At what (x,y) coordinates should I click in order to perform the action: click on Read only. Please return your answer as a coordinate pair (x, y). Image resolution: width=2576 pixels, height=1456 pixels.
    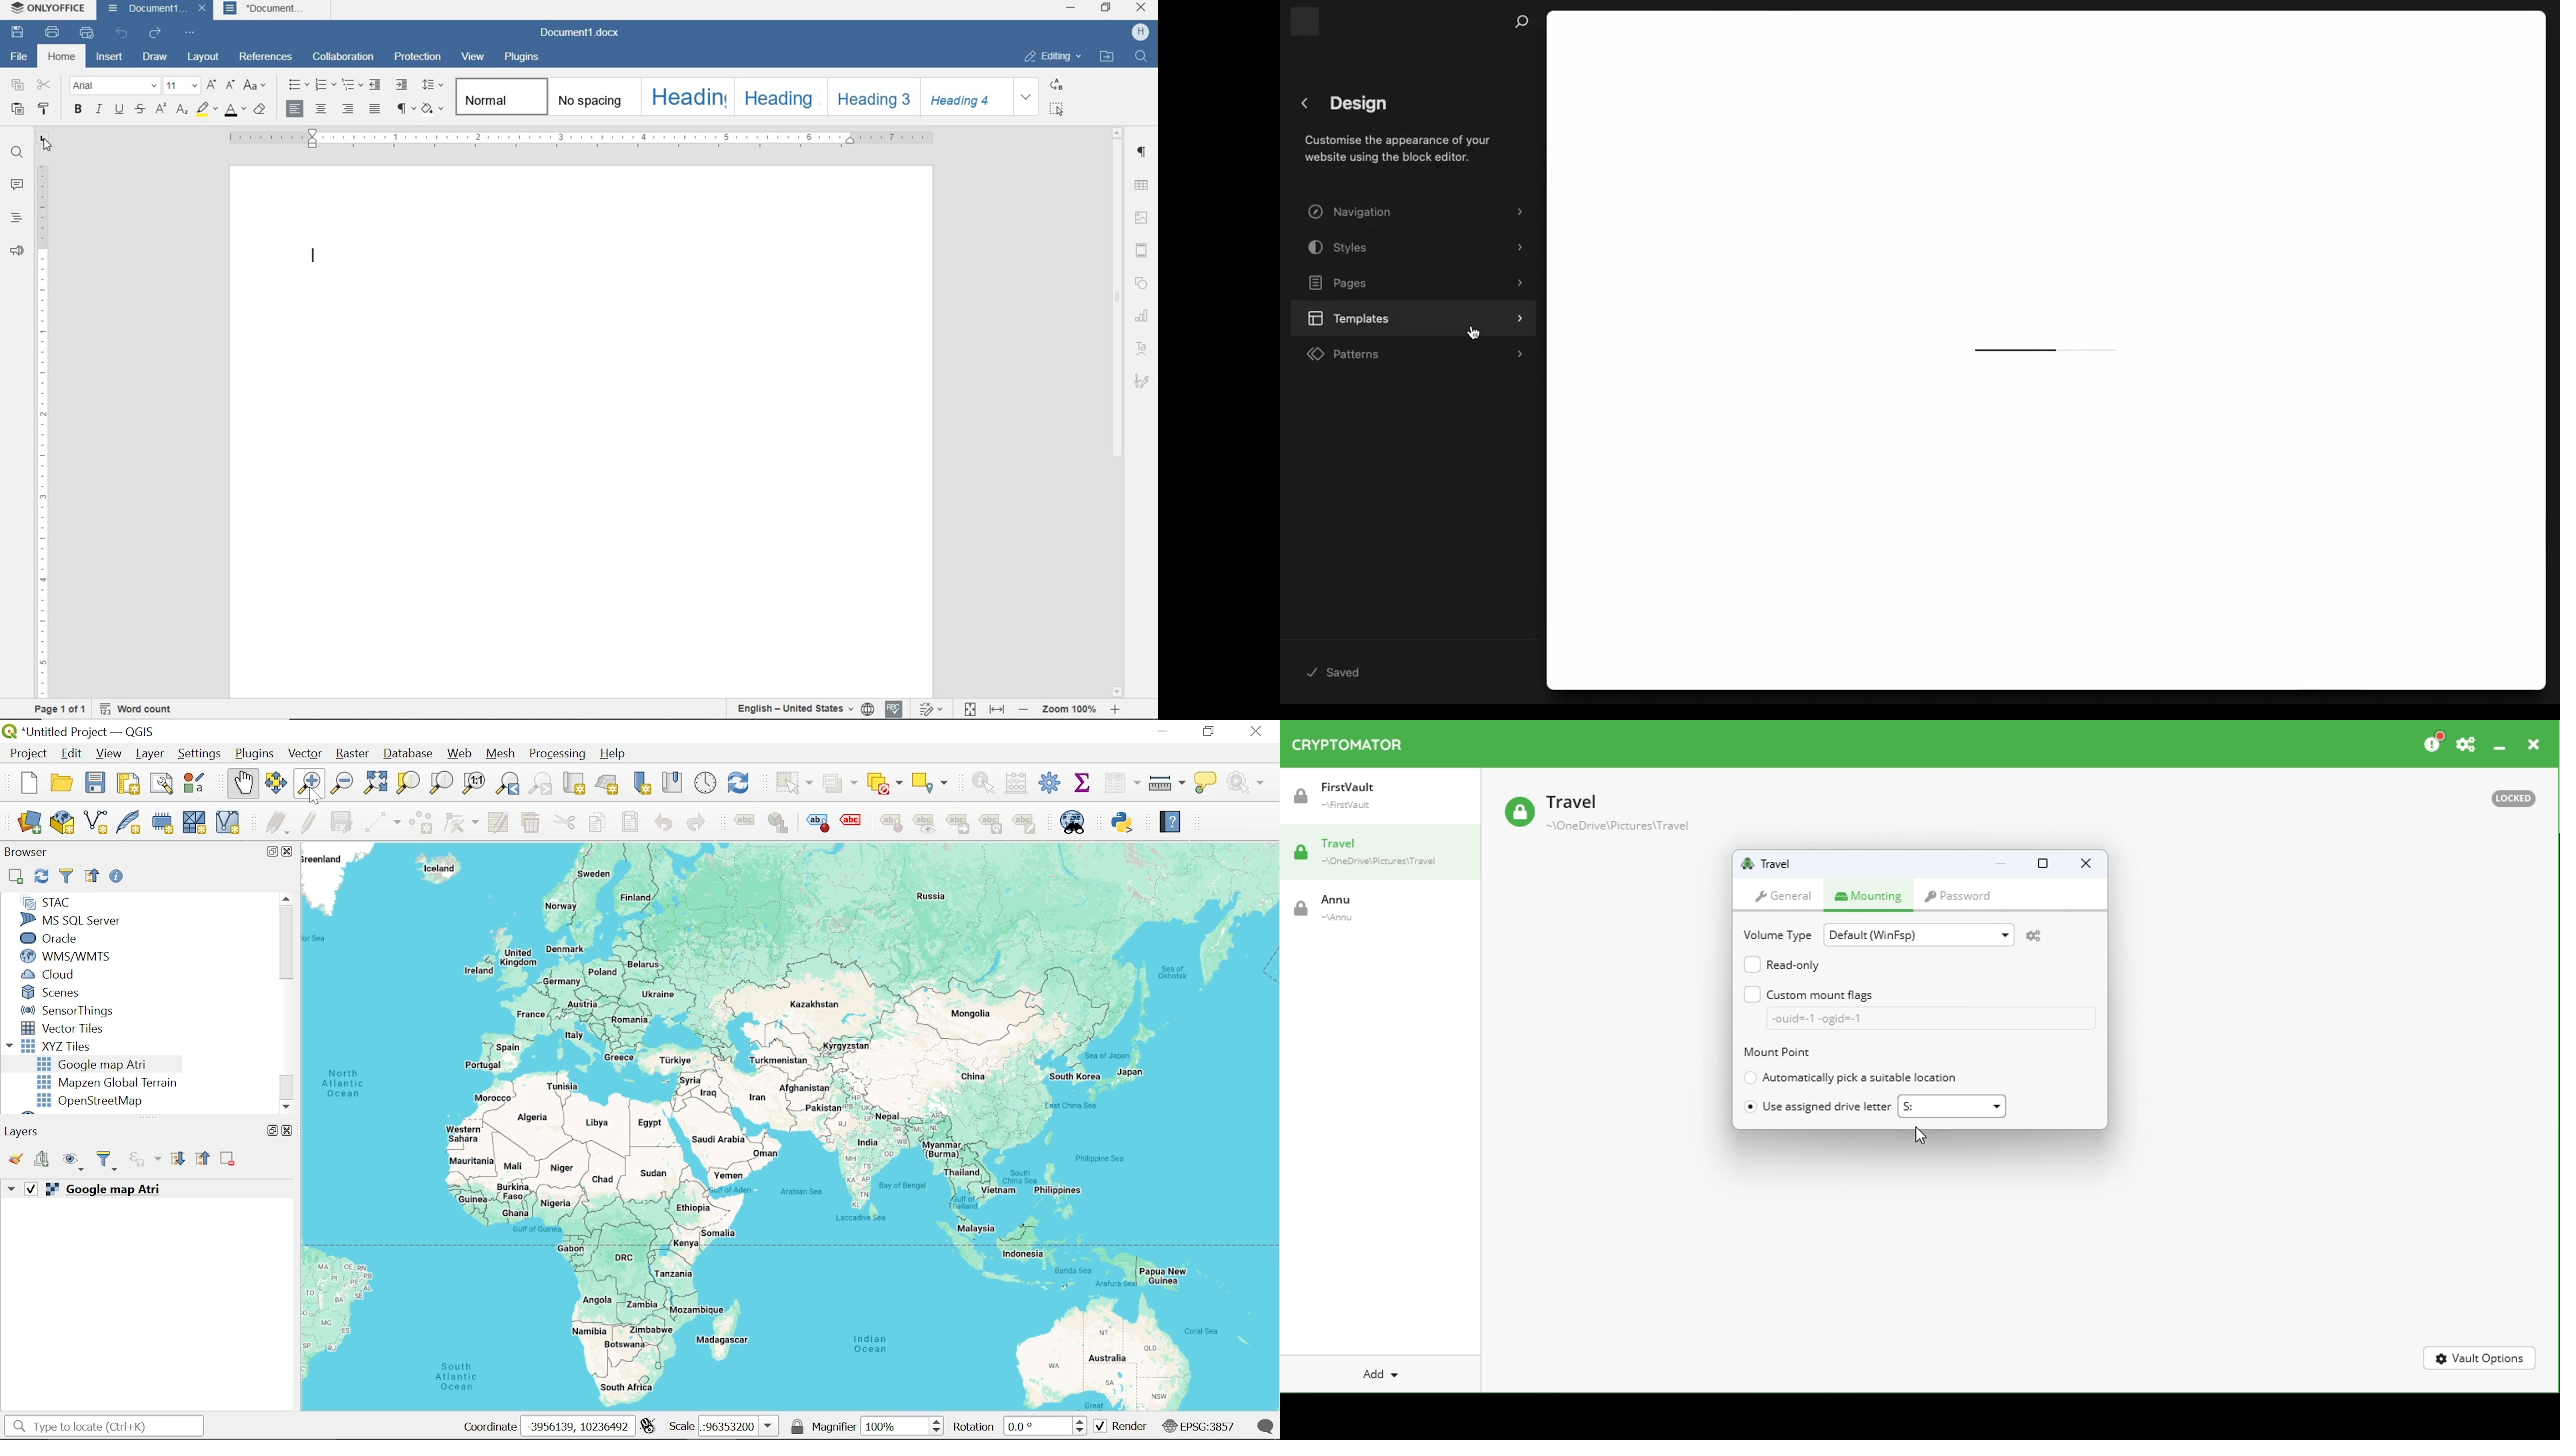
    Looking at the image, I should click on (1785, 964).